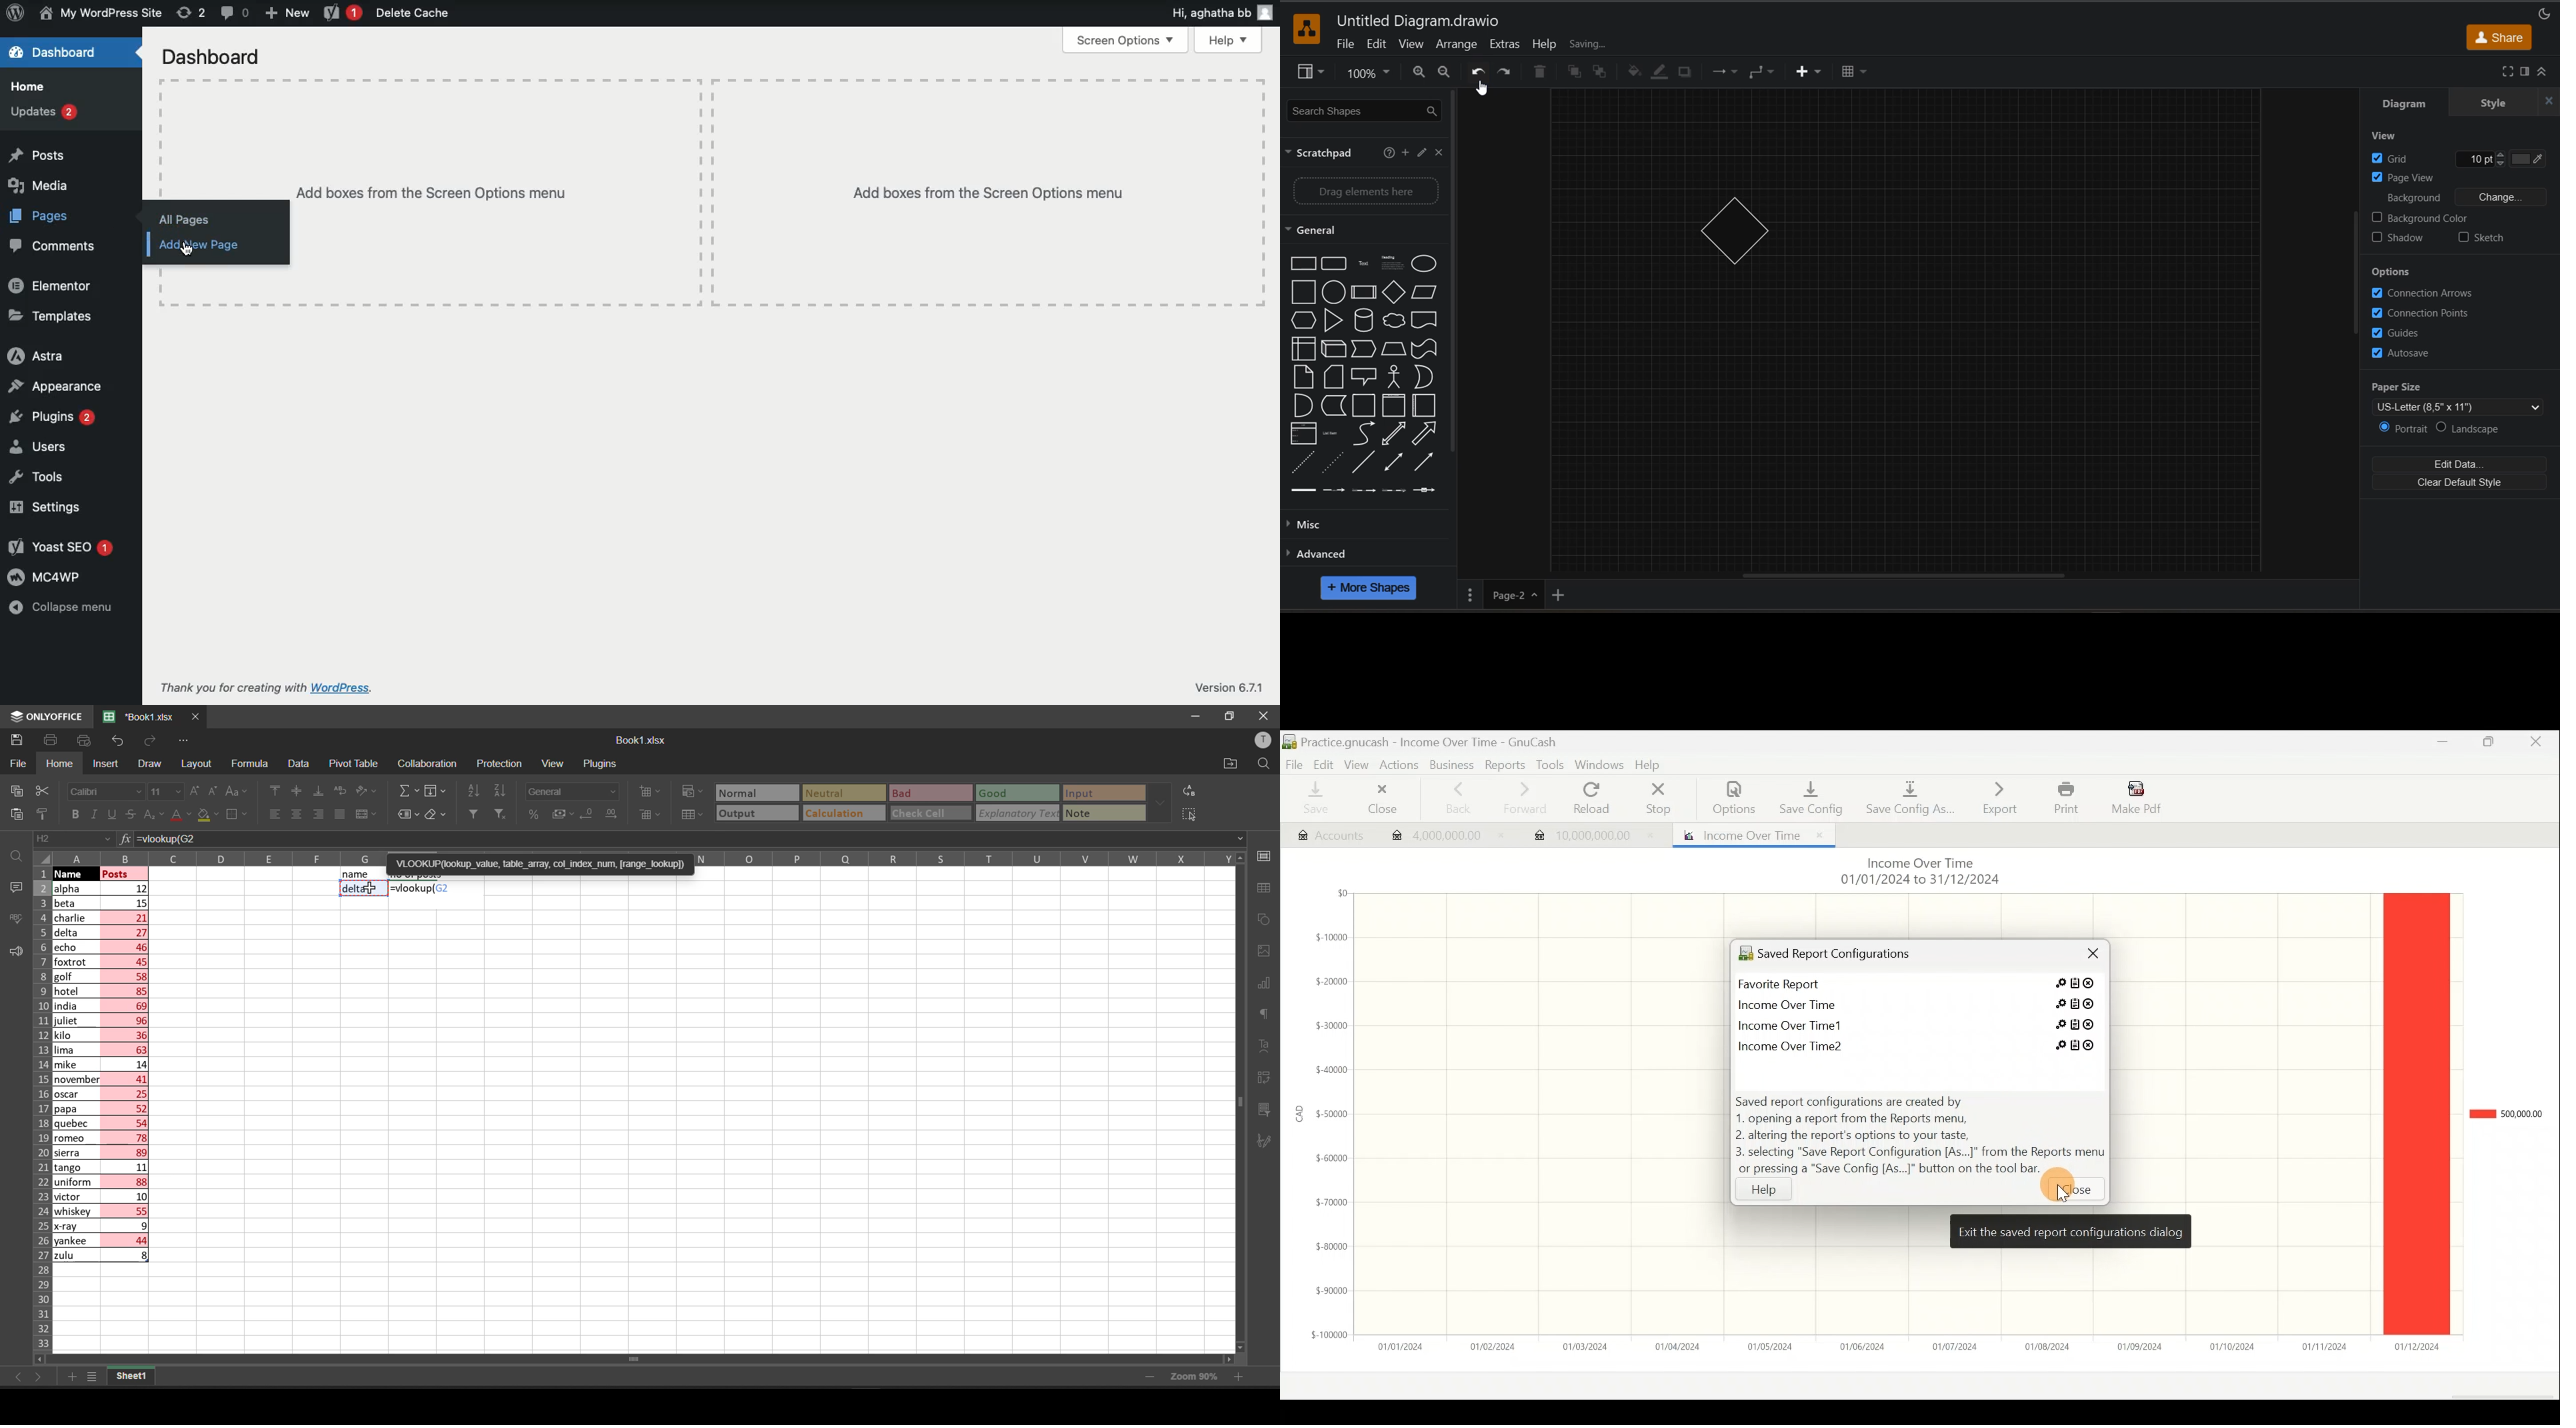 The image size is (2576, 1428). Describe the element at coordinates (418, 12) in the screenshot. I see `Delete Cache` at that location.